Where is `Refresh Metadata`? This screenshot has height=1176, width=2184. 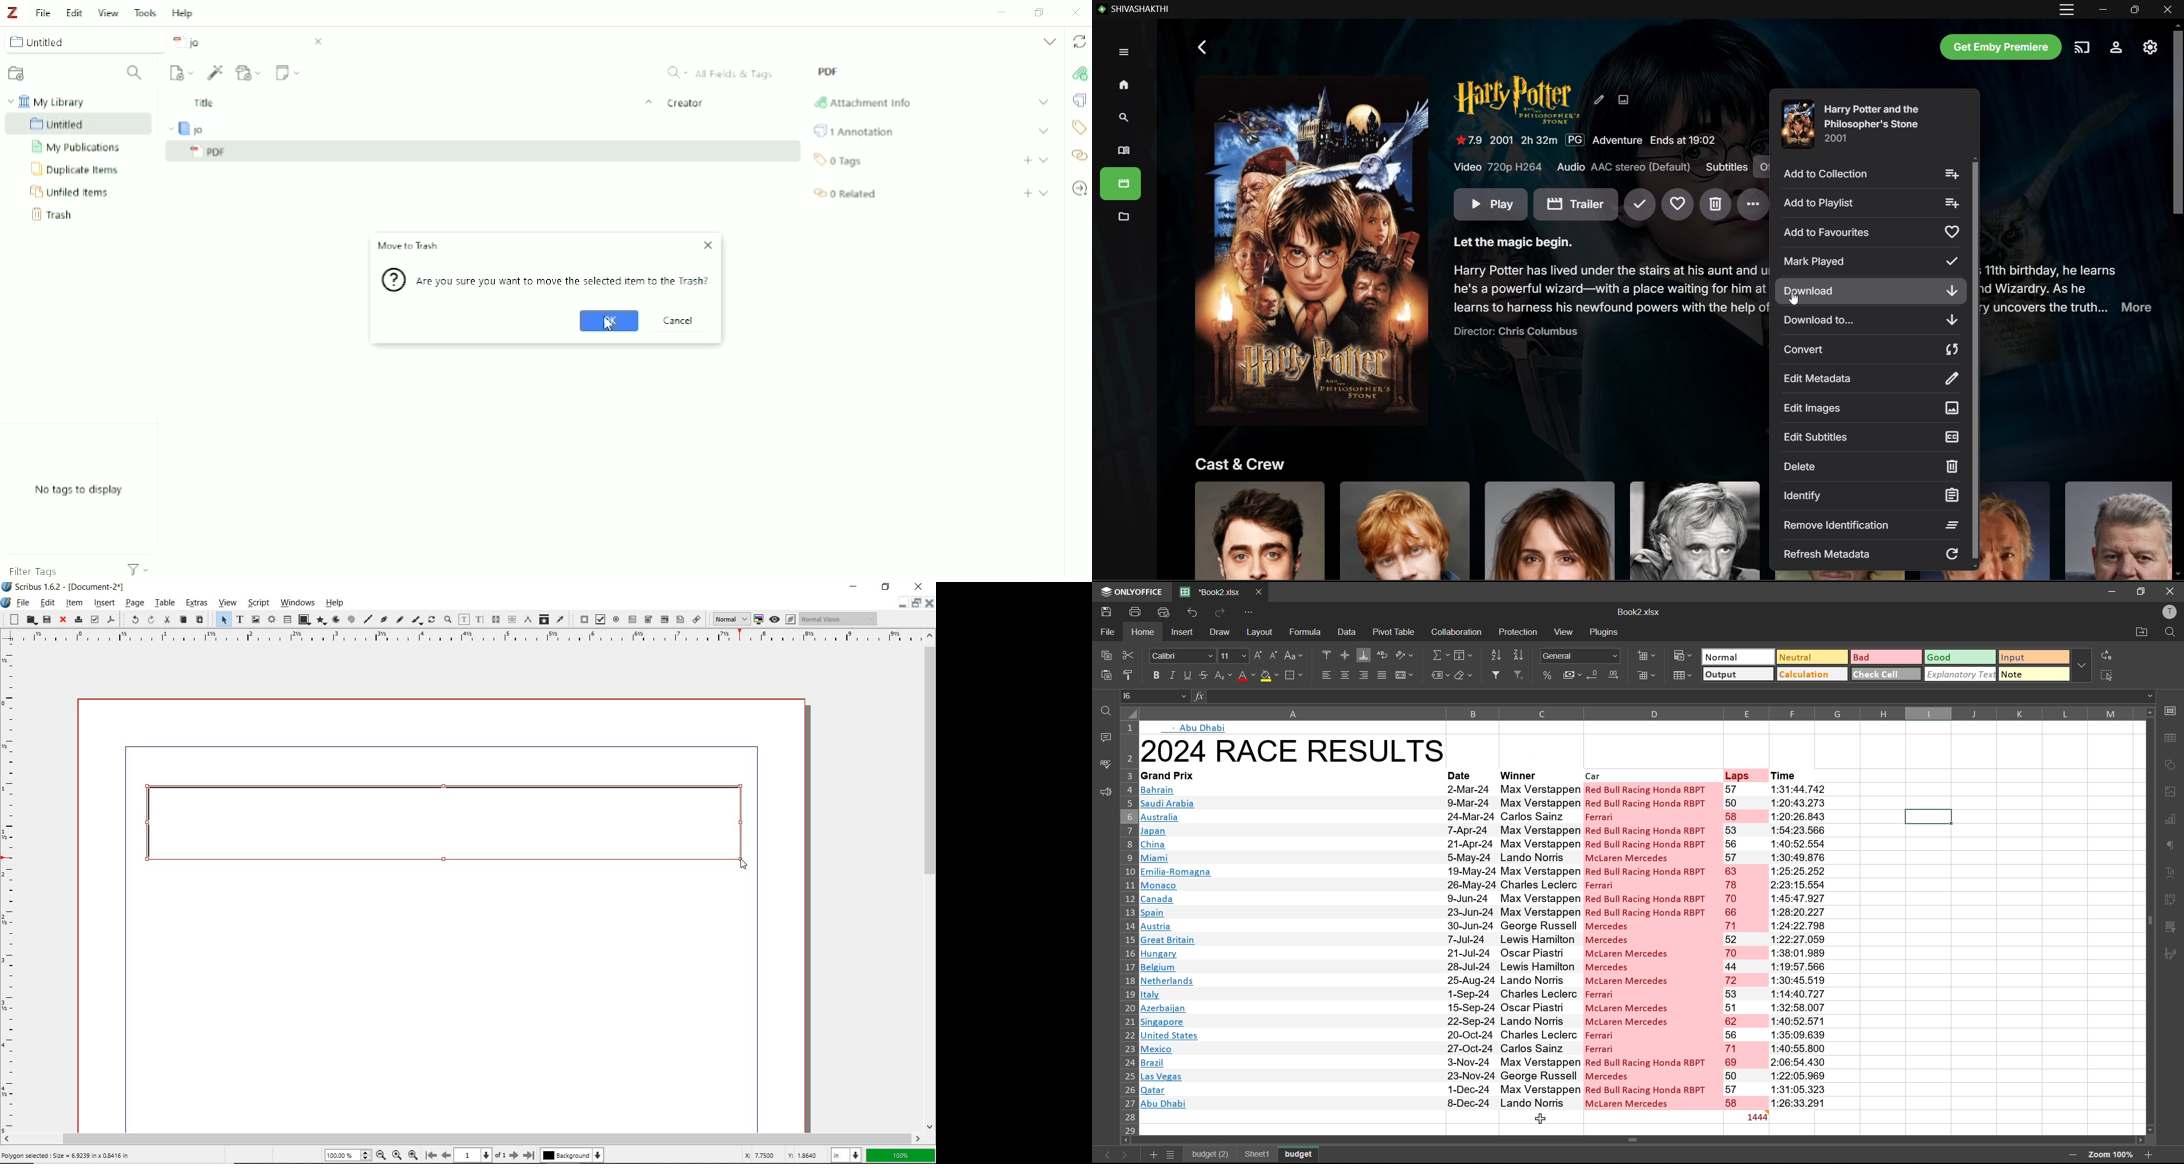 Refresh Metadata is located at coordinates (1871, 554).